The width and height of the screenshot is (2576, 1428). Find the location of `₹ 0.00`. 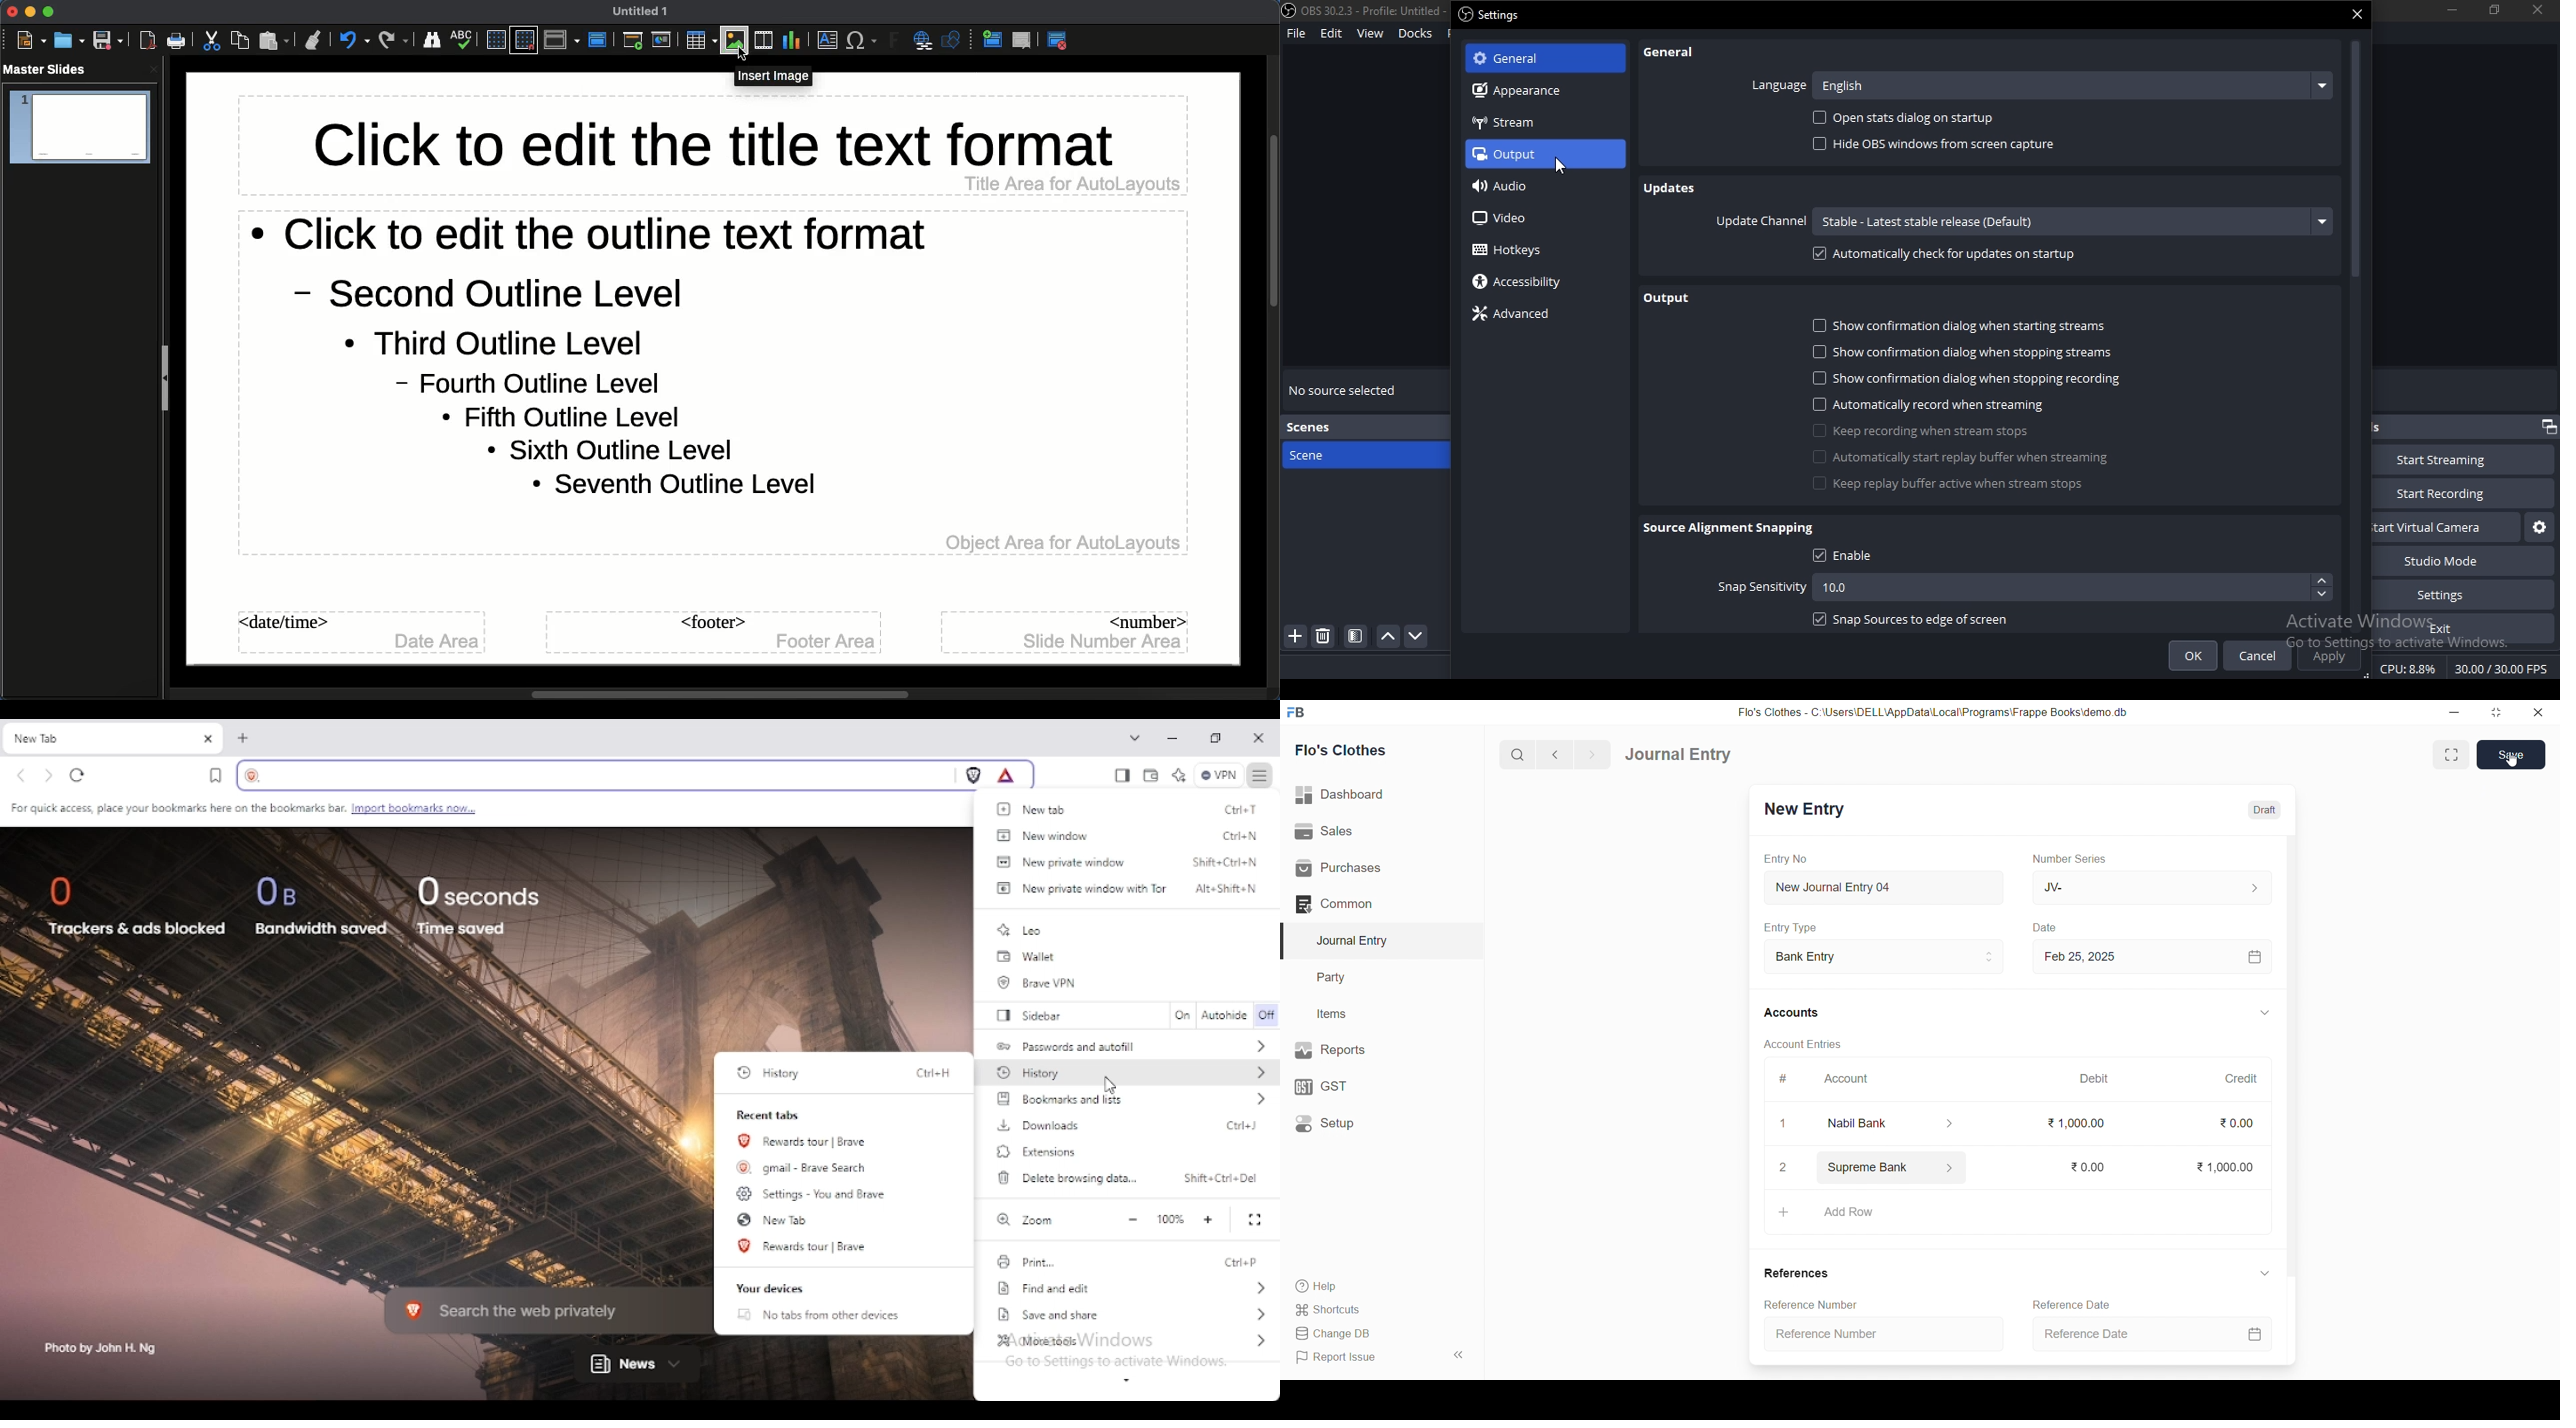

₹ 0.00 is located at coordinates (2235, 1126).